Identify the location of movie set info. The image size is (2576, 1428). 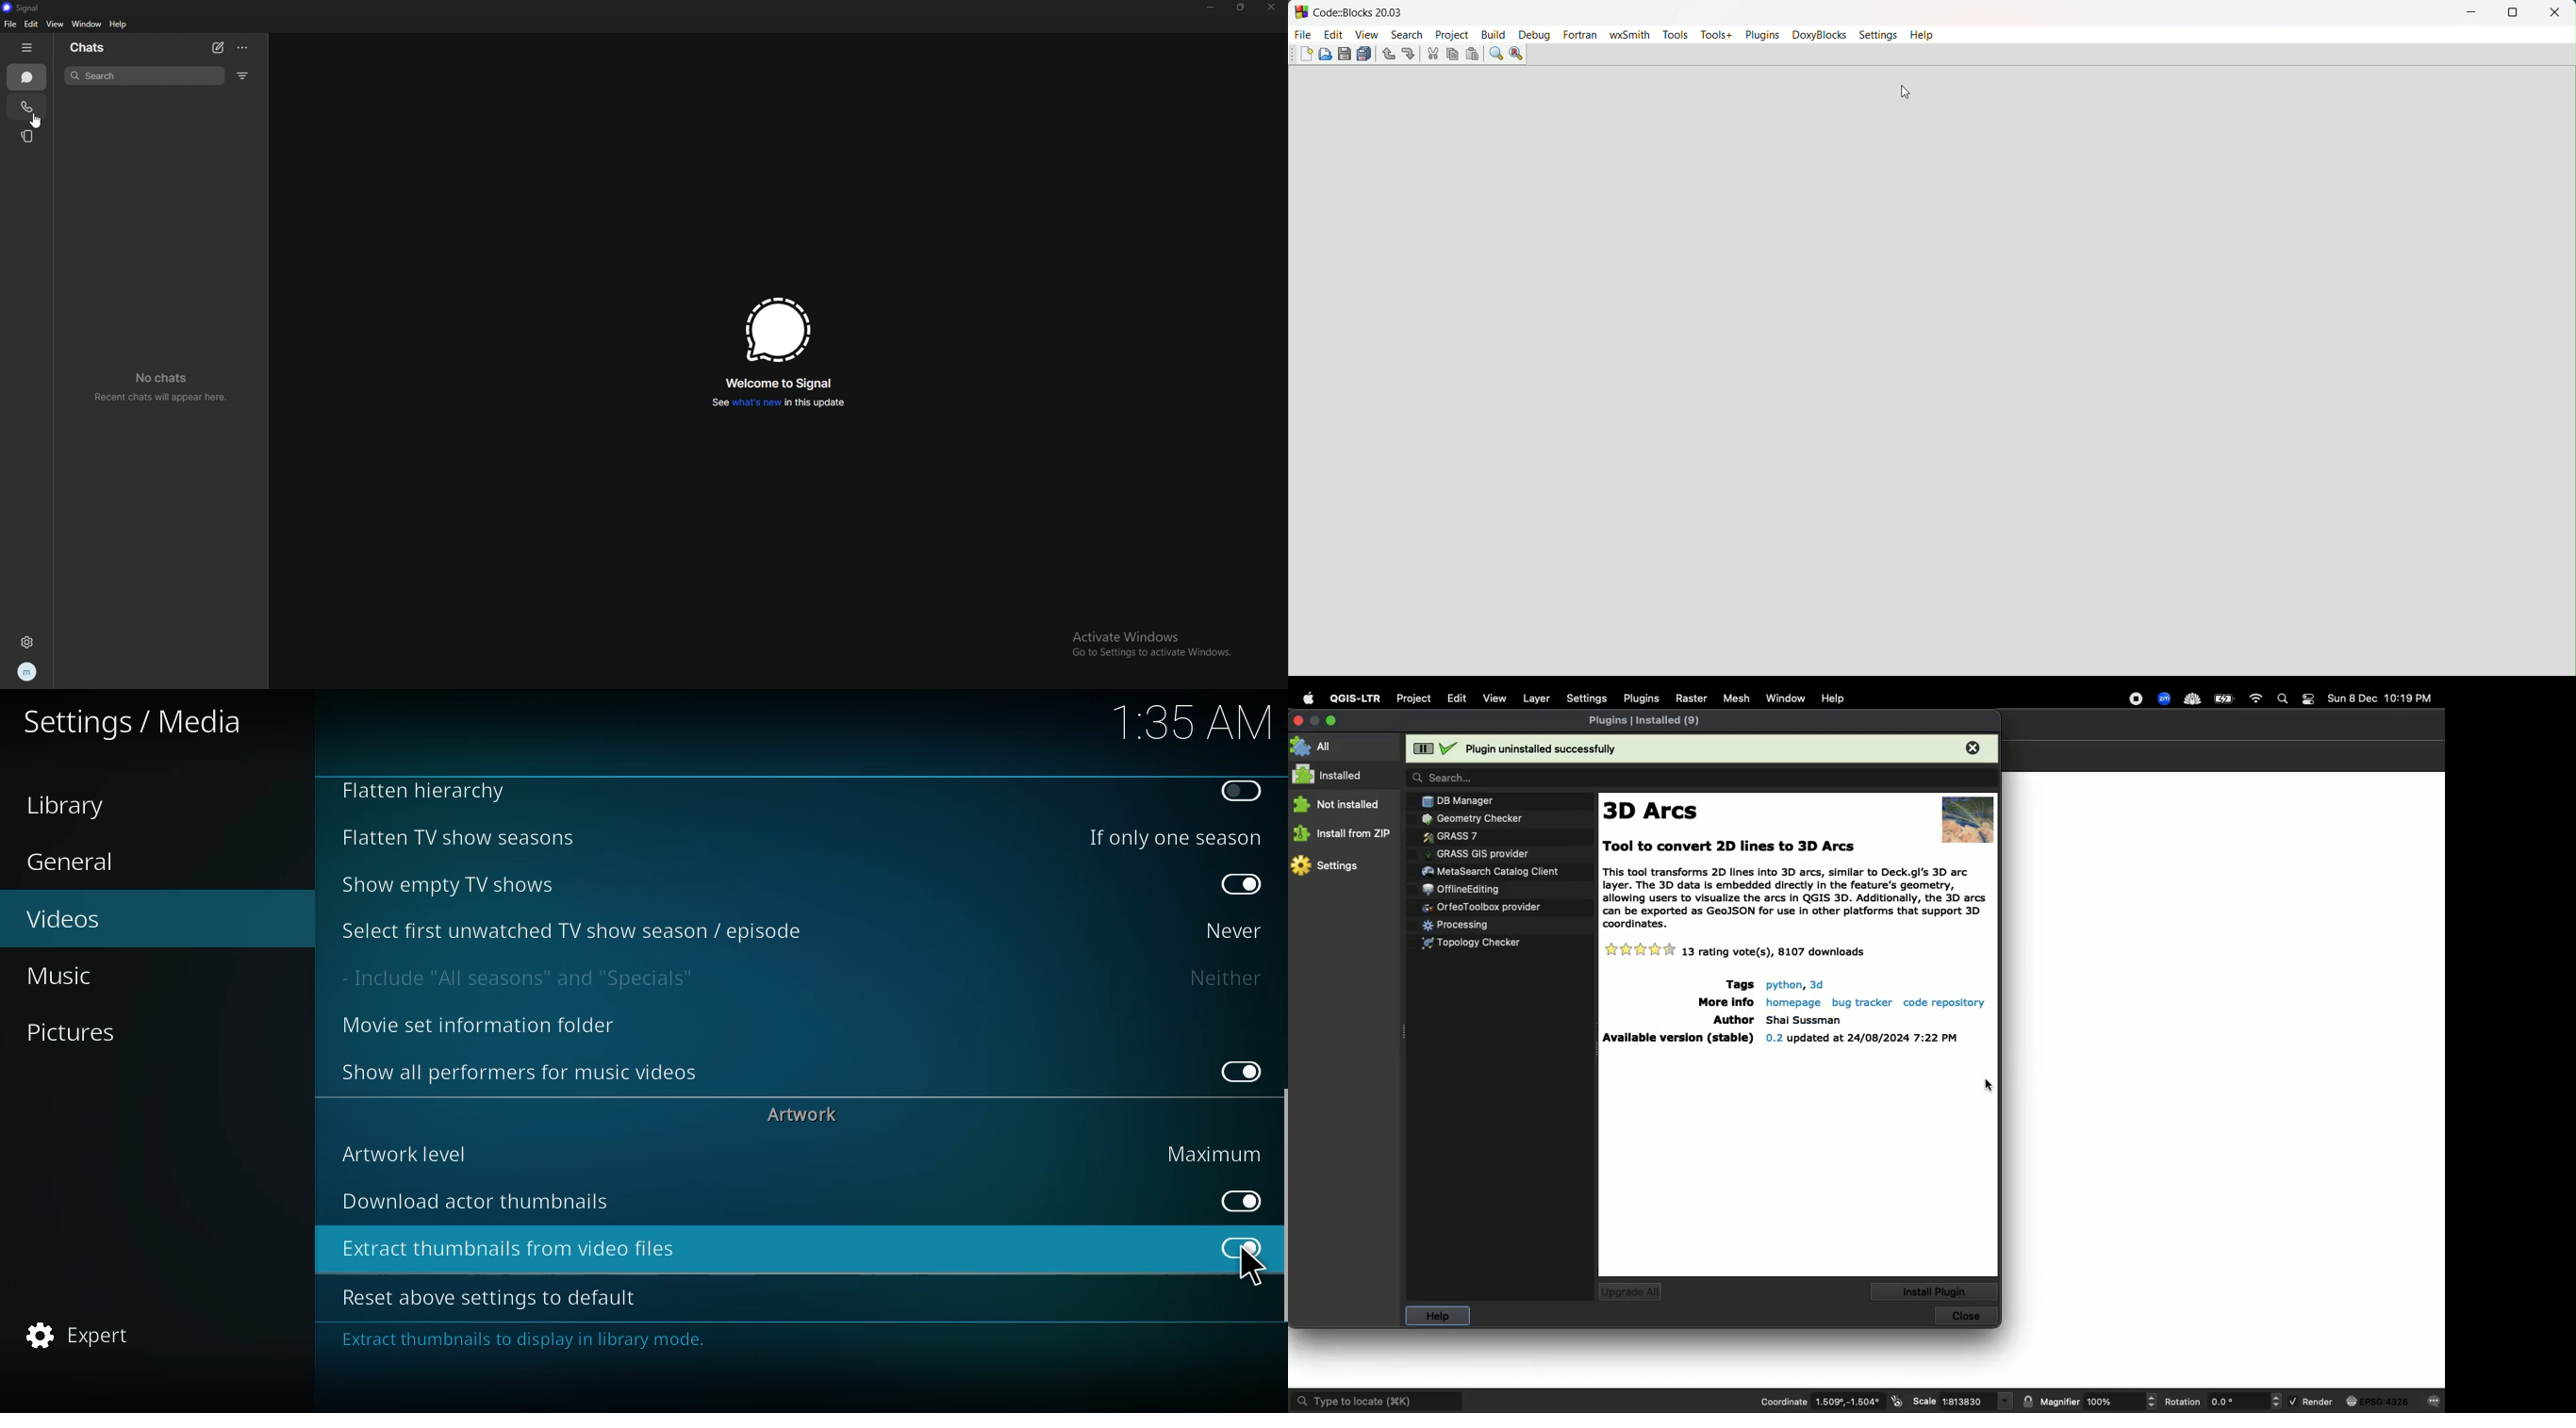
(483, 1027).